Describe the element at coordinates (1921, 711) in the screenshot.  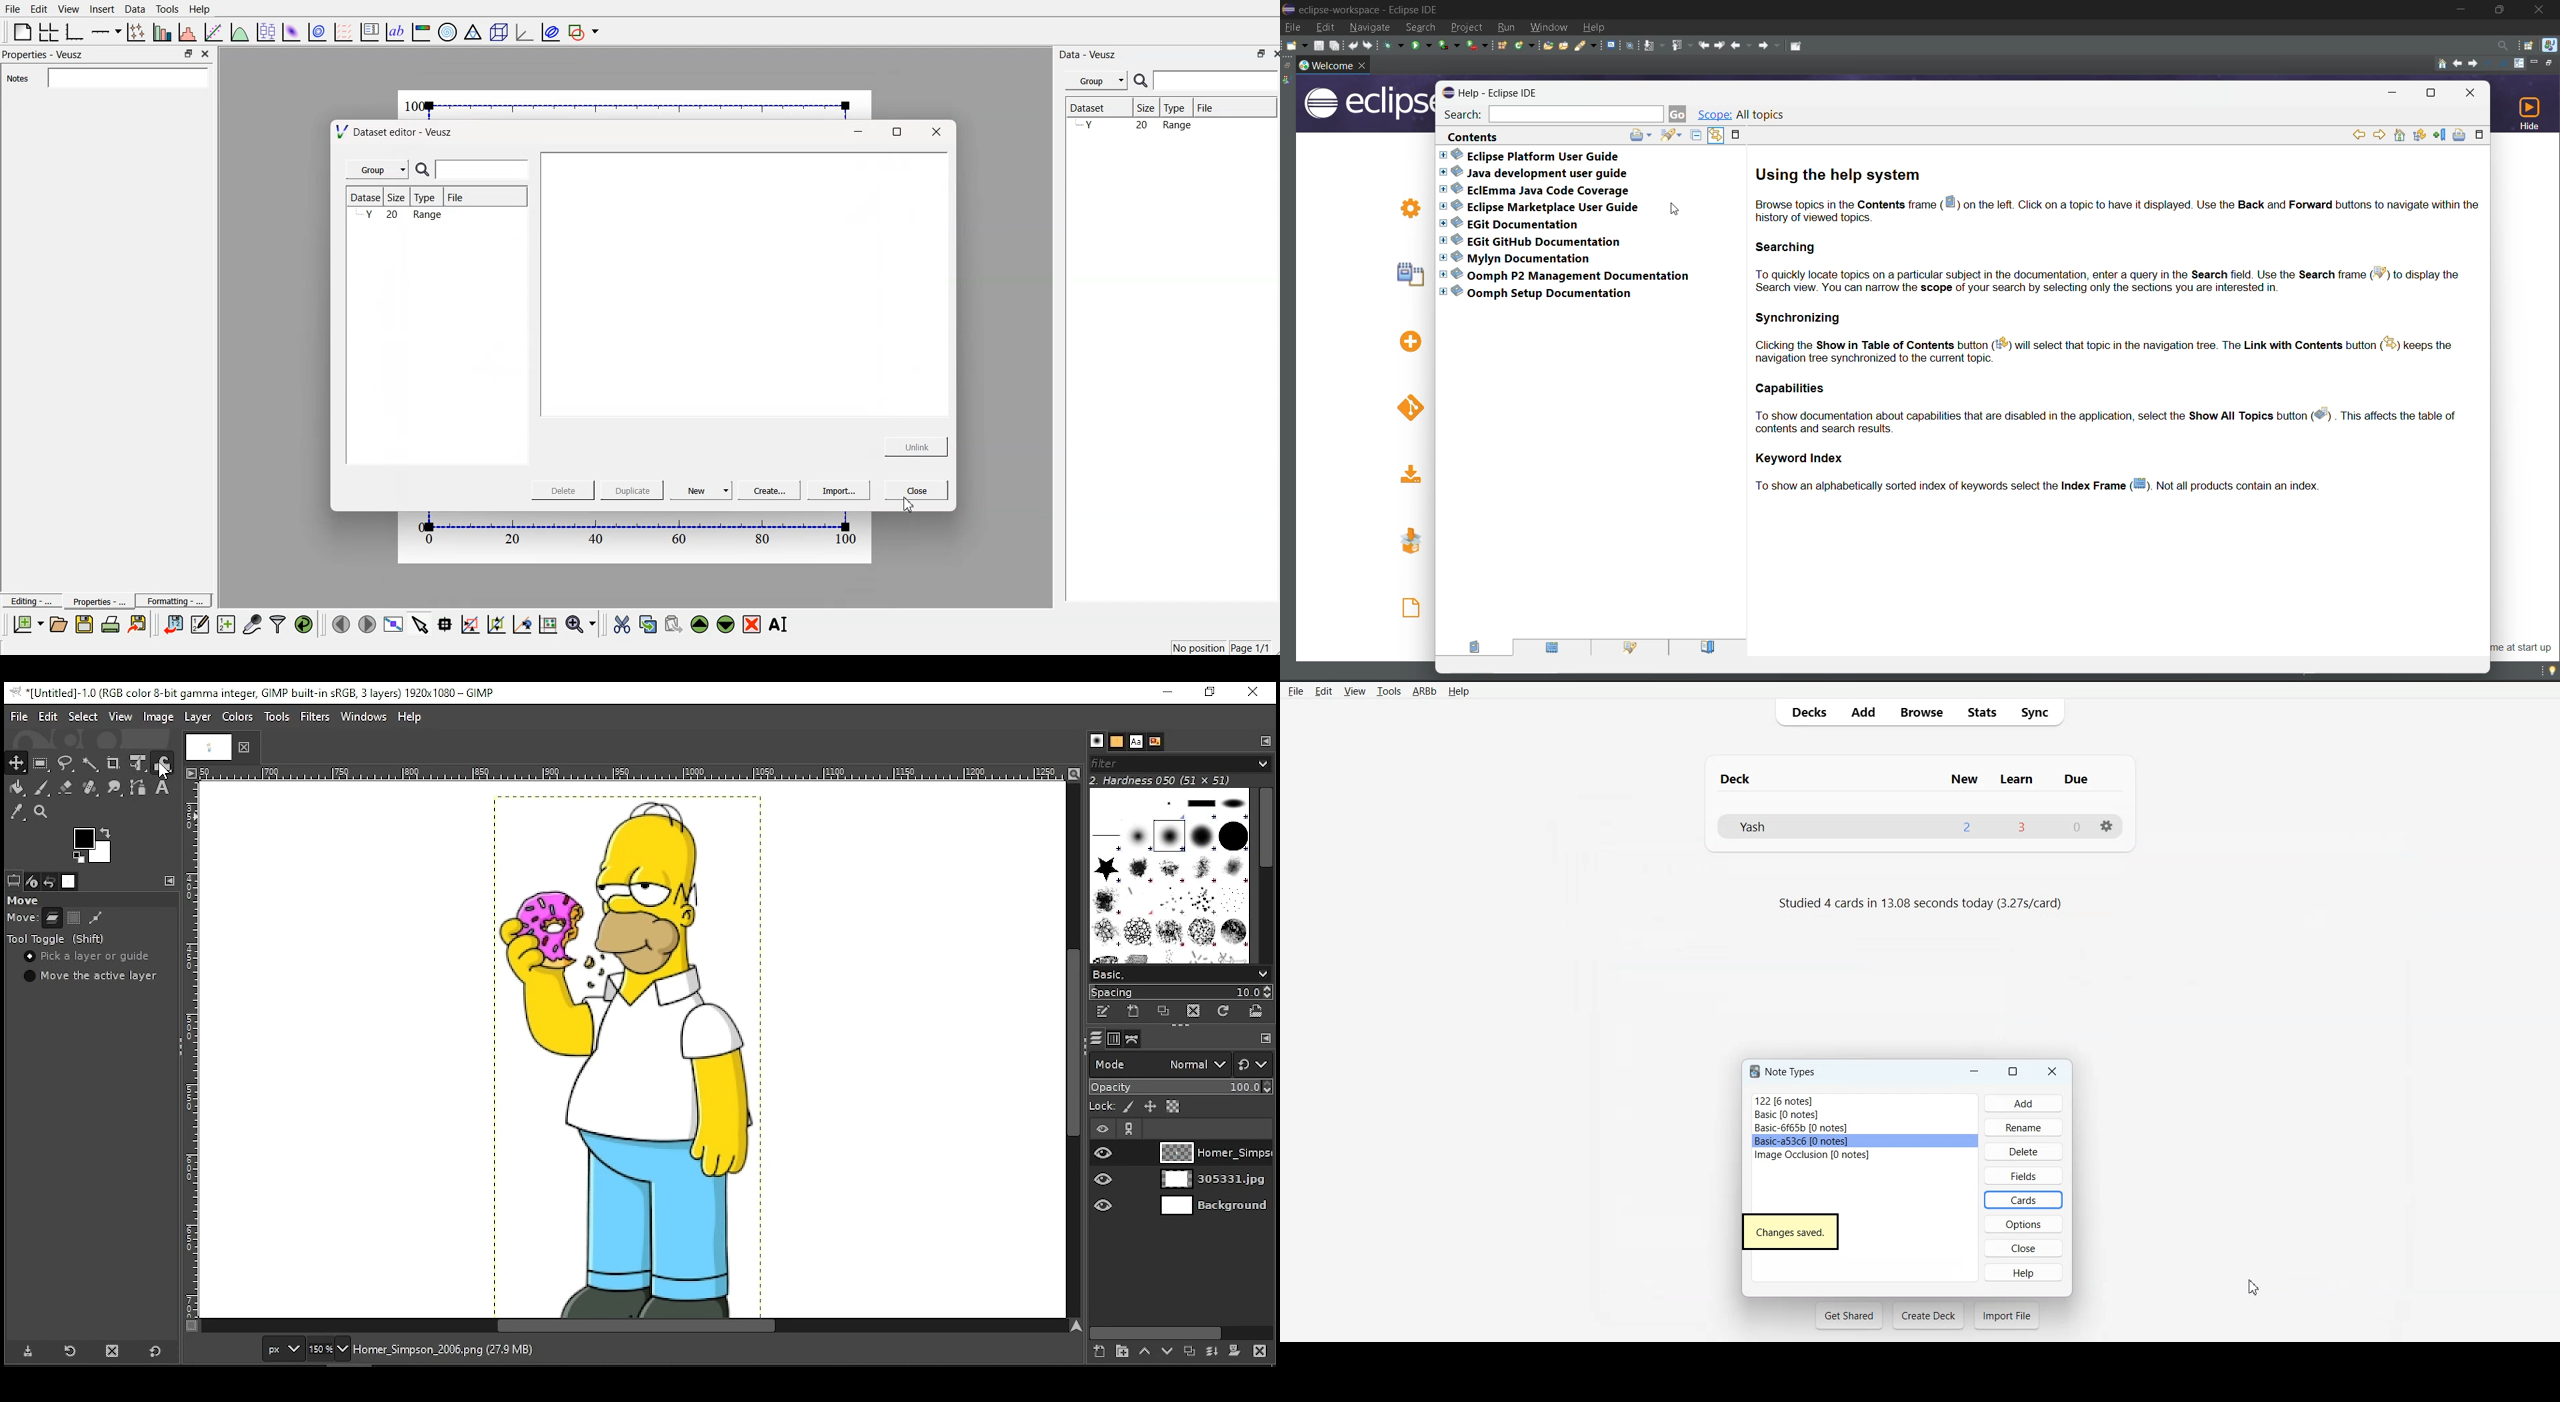
I see `Browse` at that location.